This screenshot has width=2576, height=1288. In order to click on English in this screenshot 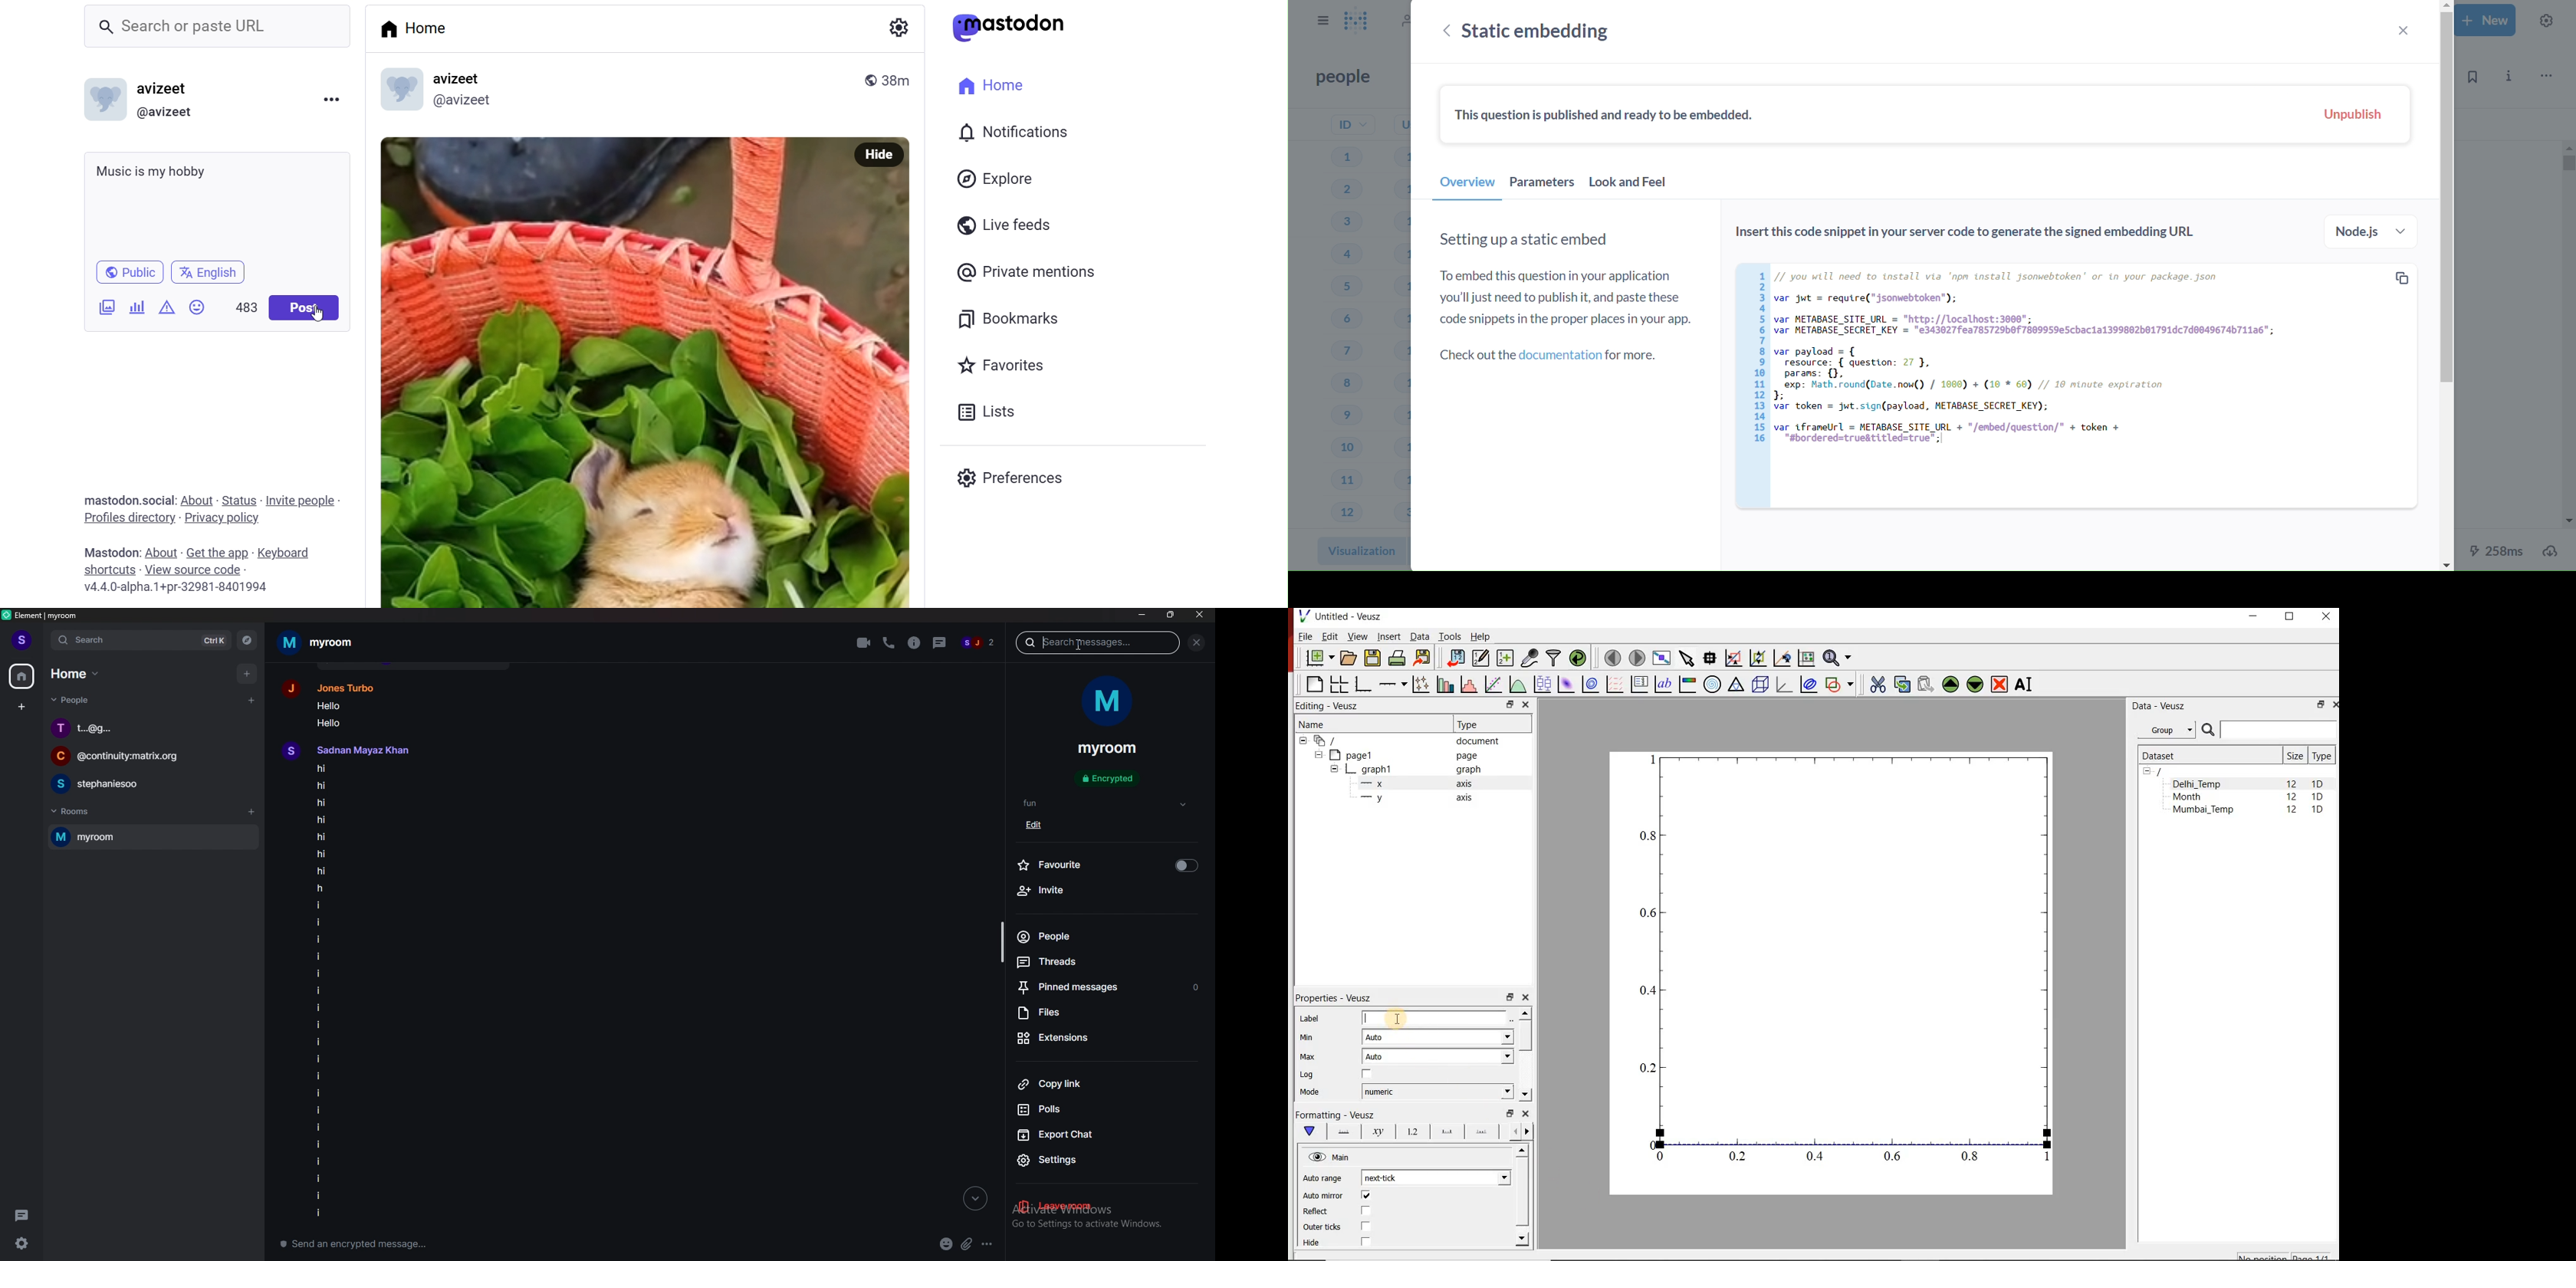, I will do `click(212, 271)`.